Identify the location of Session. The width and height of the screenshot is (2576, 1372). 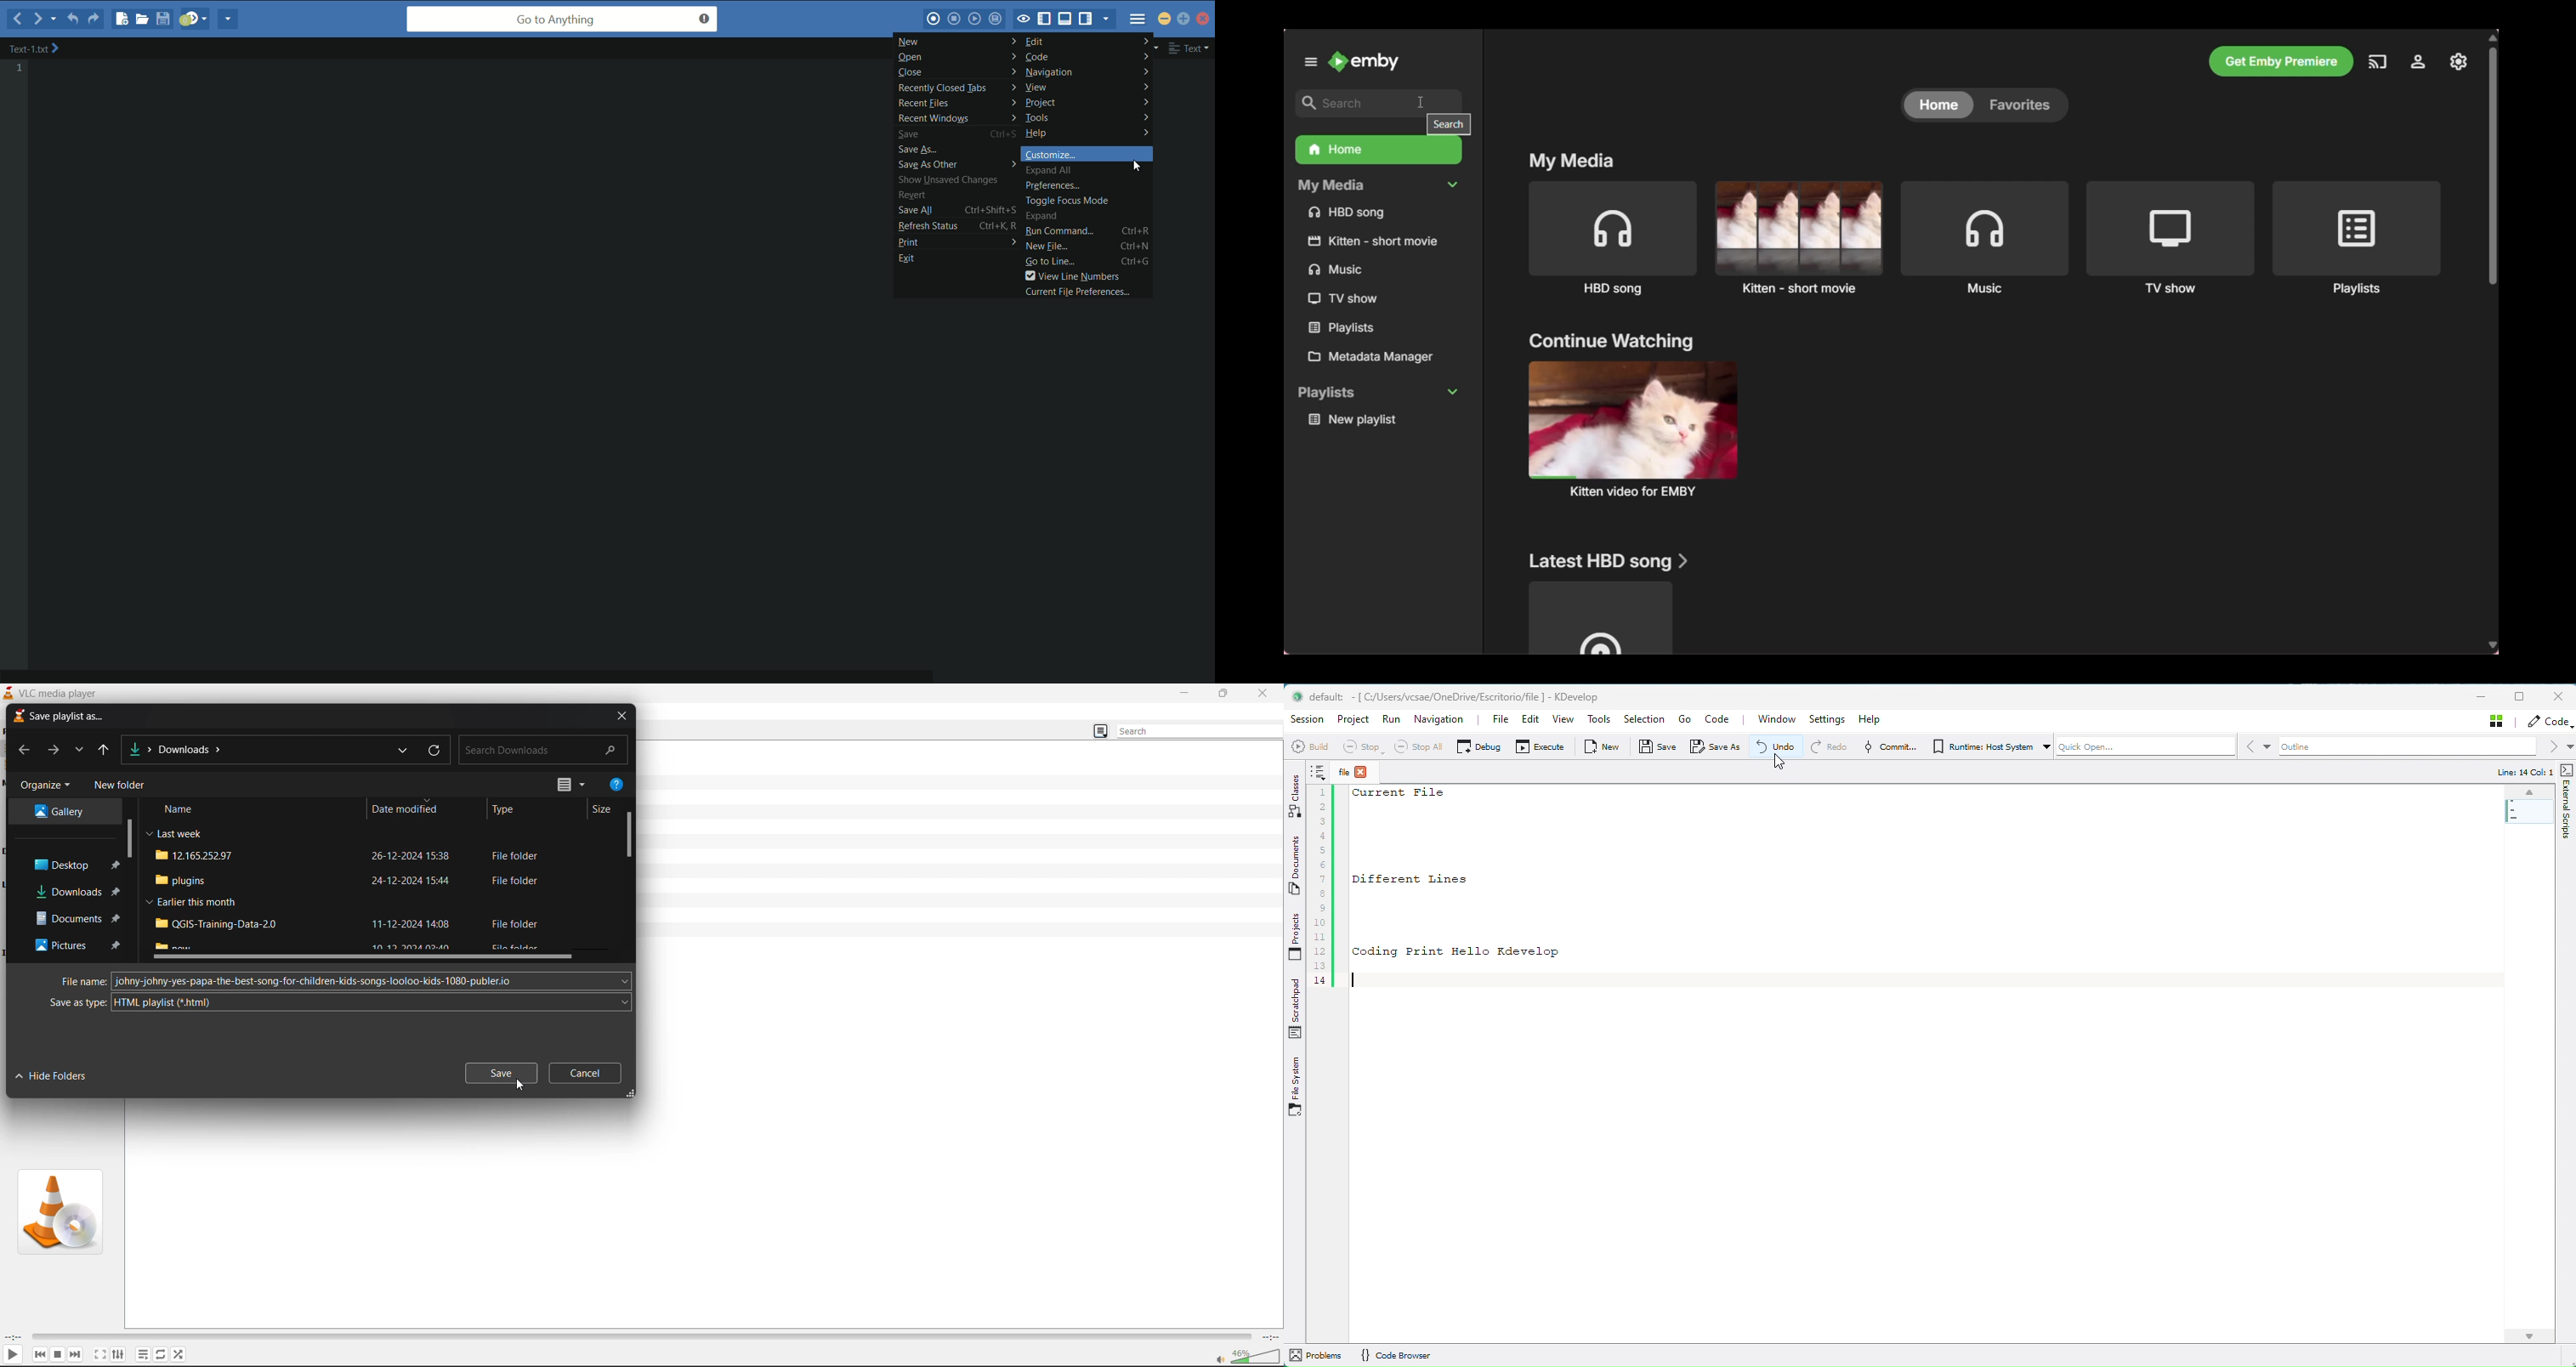
(1307, 718).